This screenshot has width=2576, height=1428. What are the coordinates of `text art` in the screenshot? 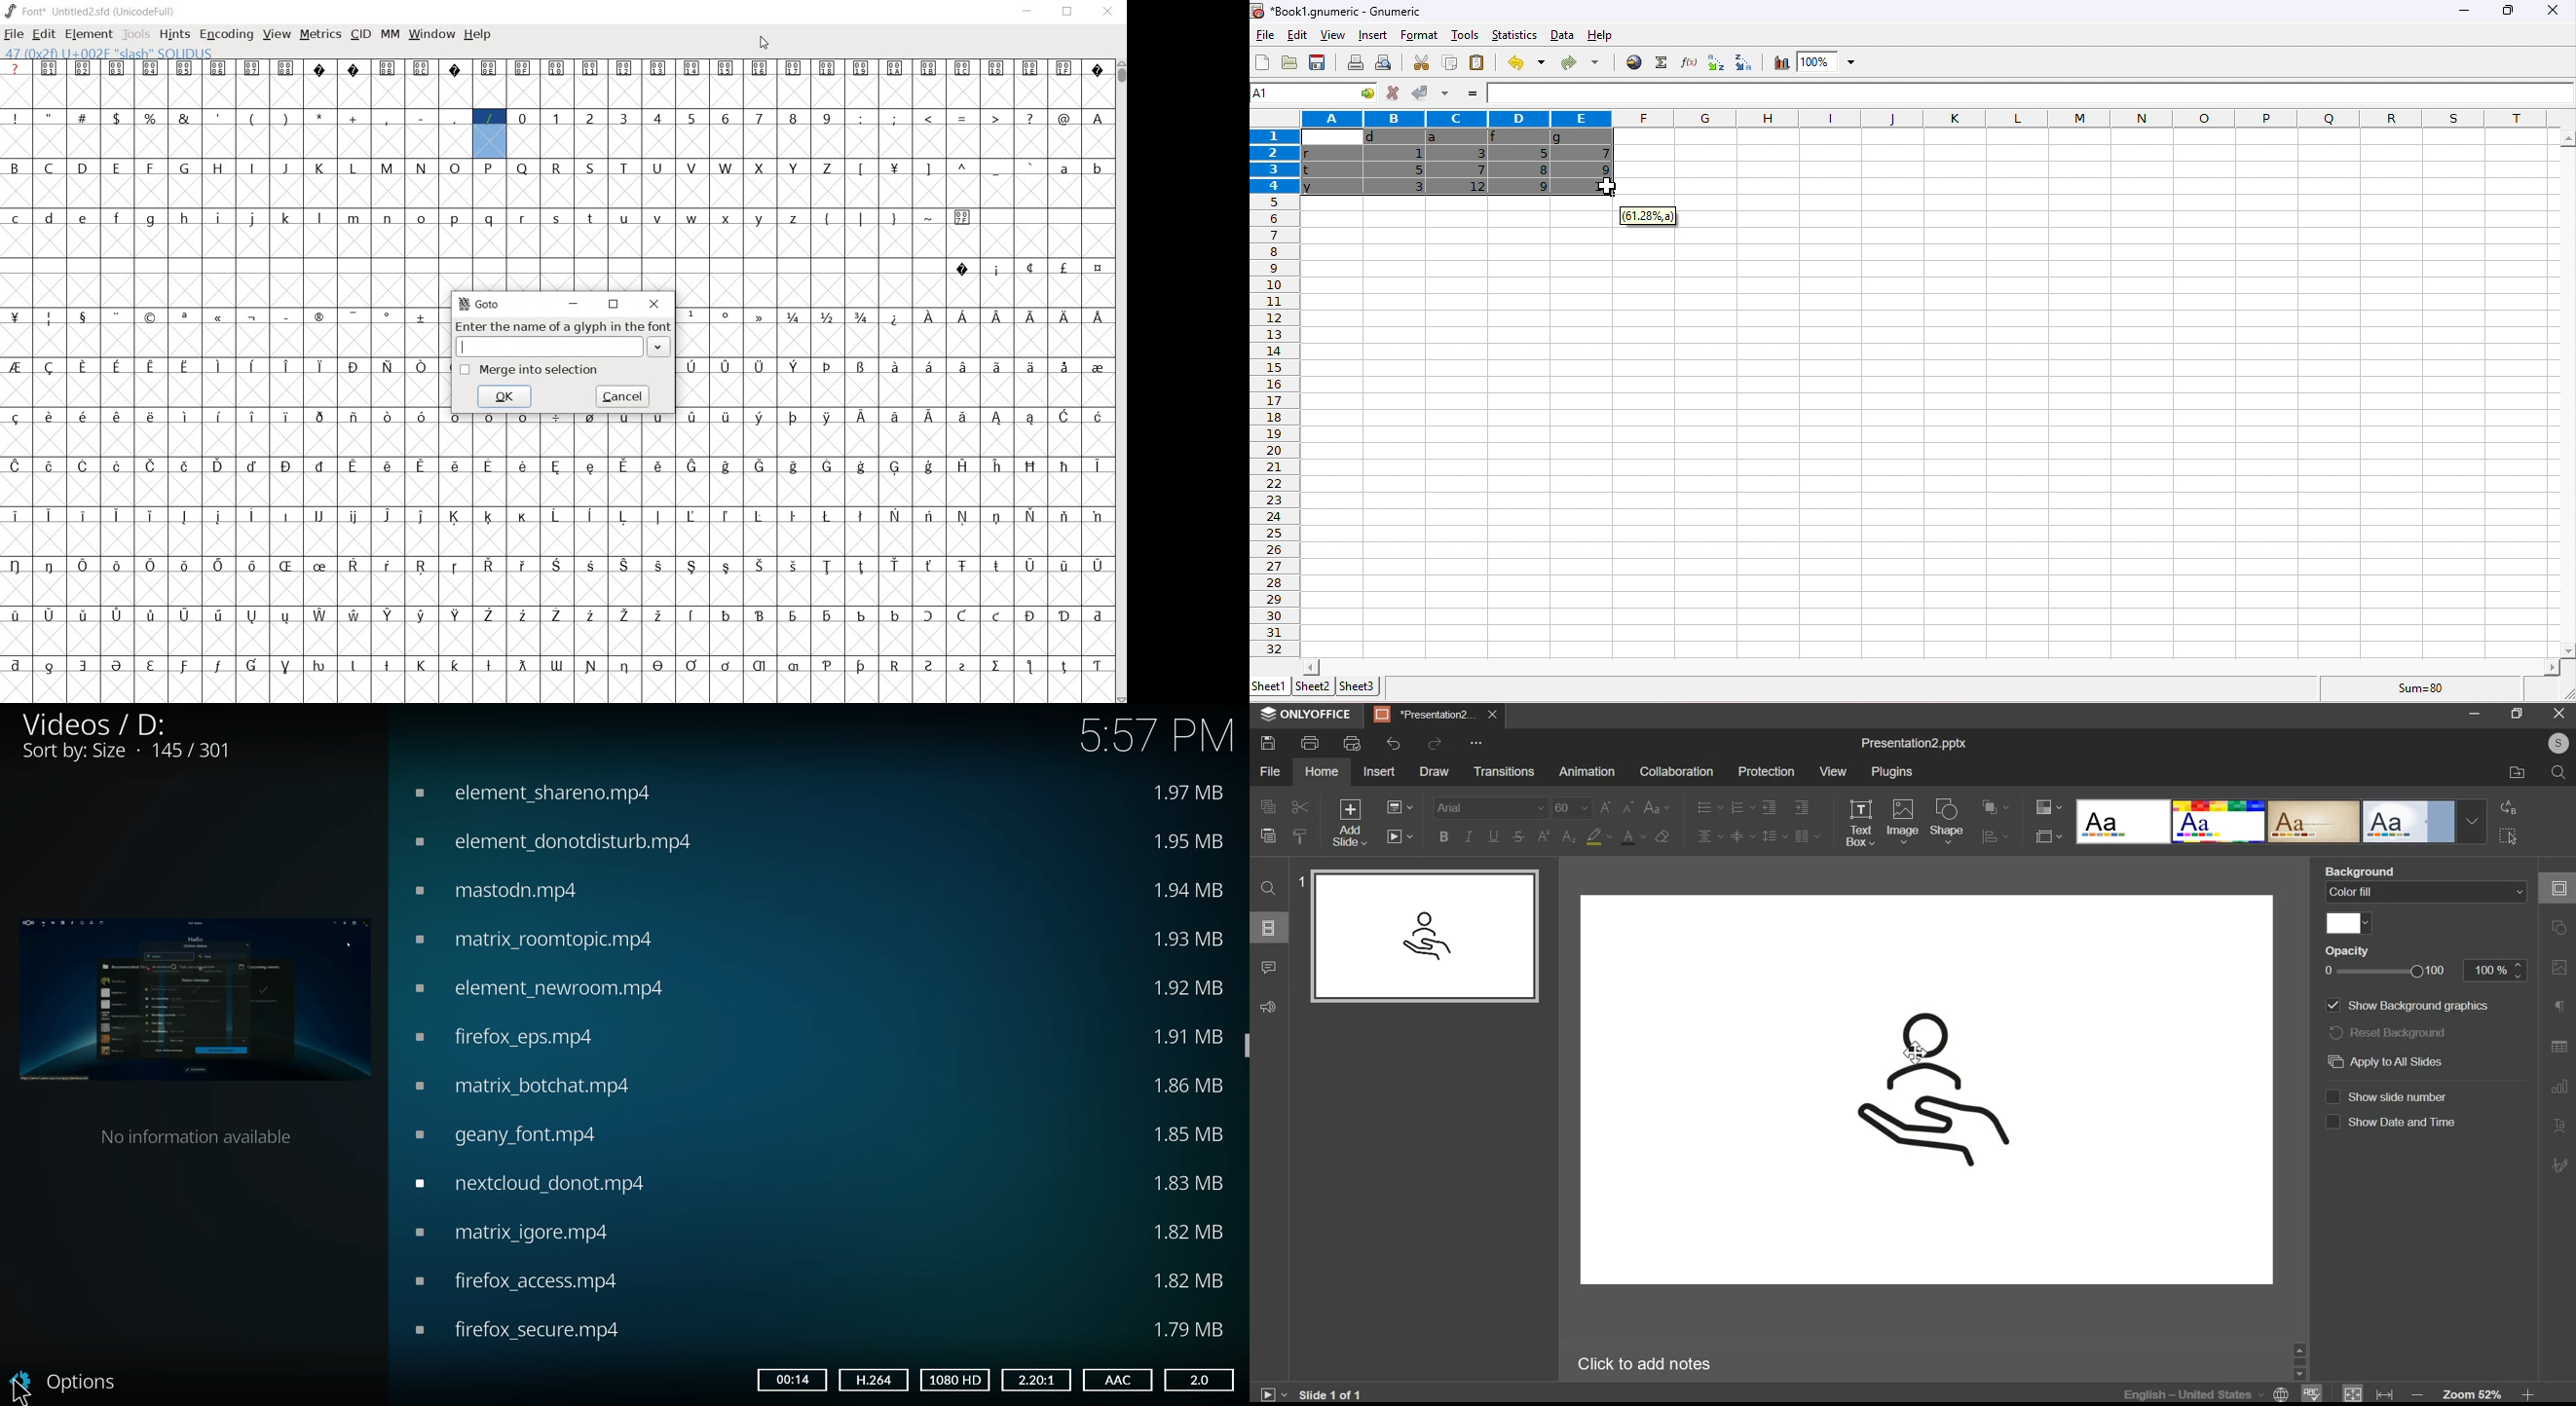 It's located at (2559, 1126).